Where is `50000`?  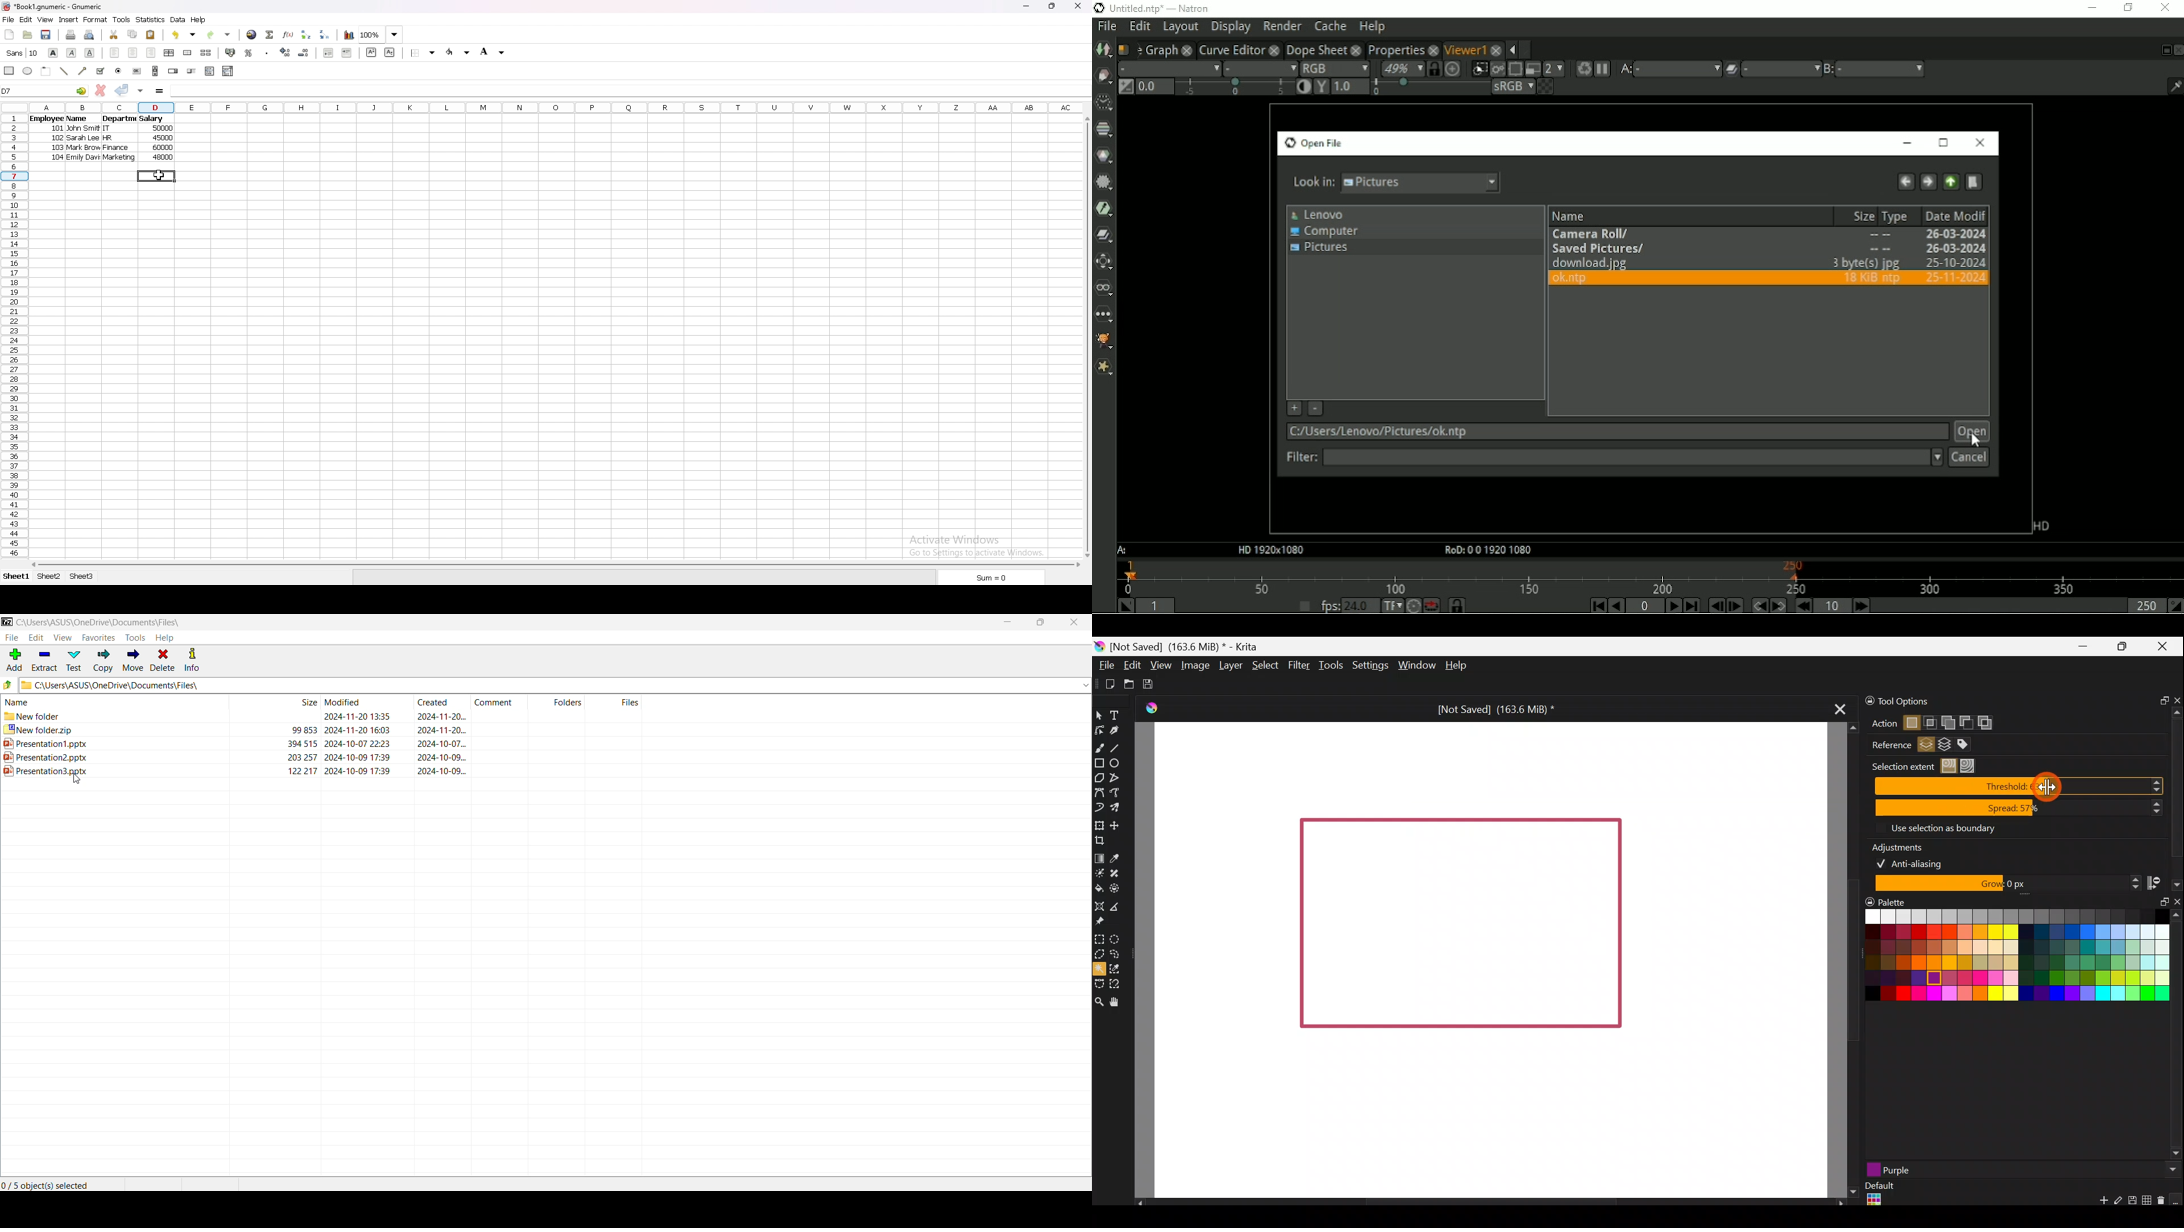
50000 is located at coordinates (163, 129).